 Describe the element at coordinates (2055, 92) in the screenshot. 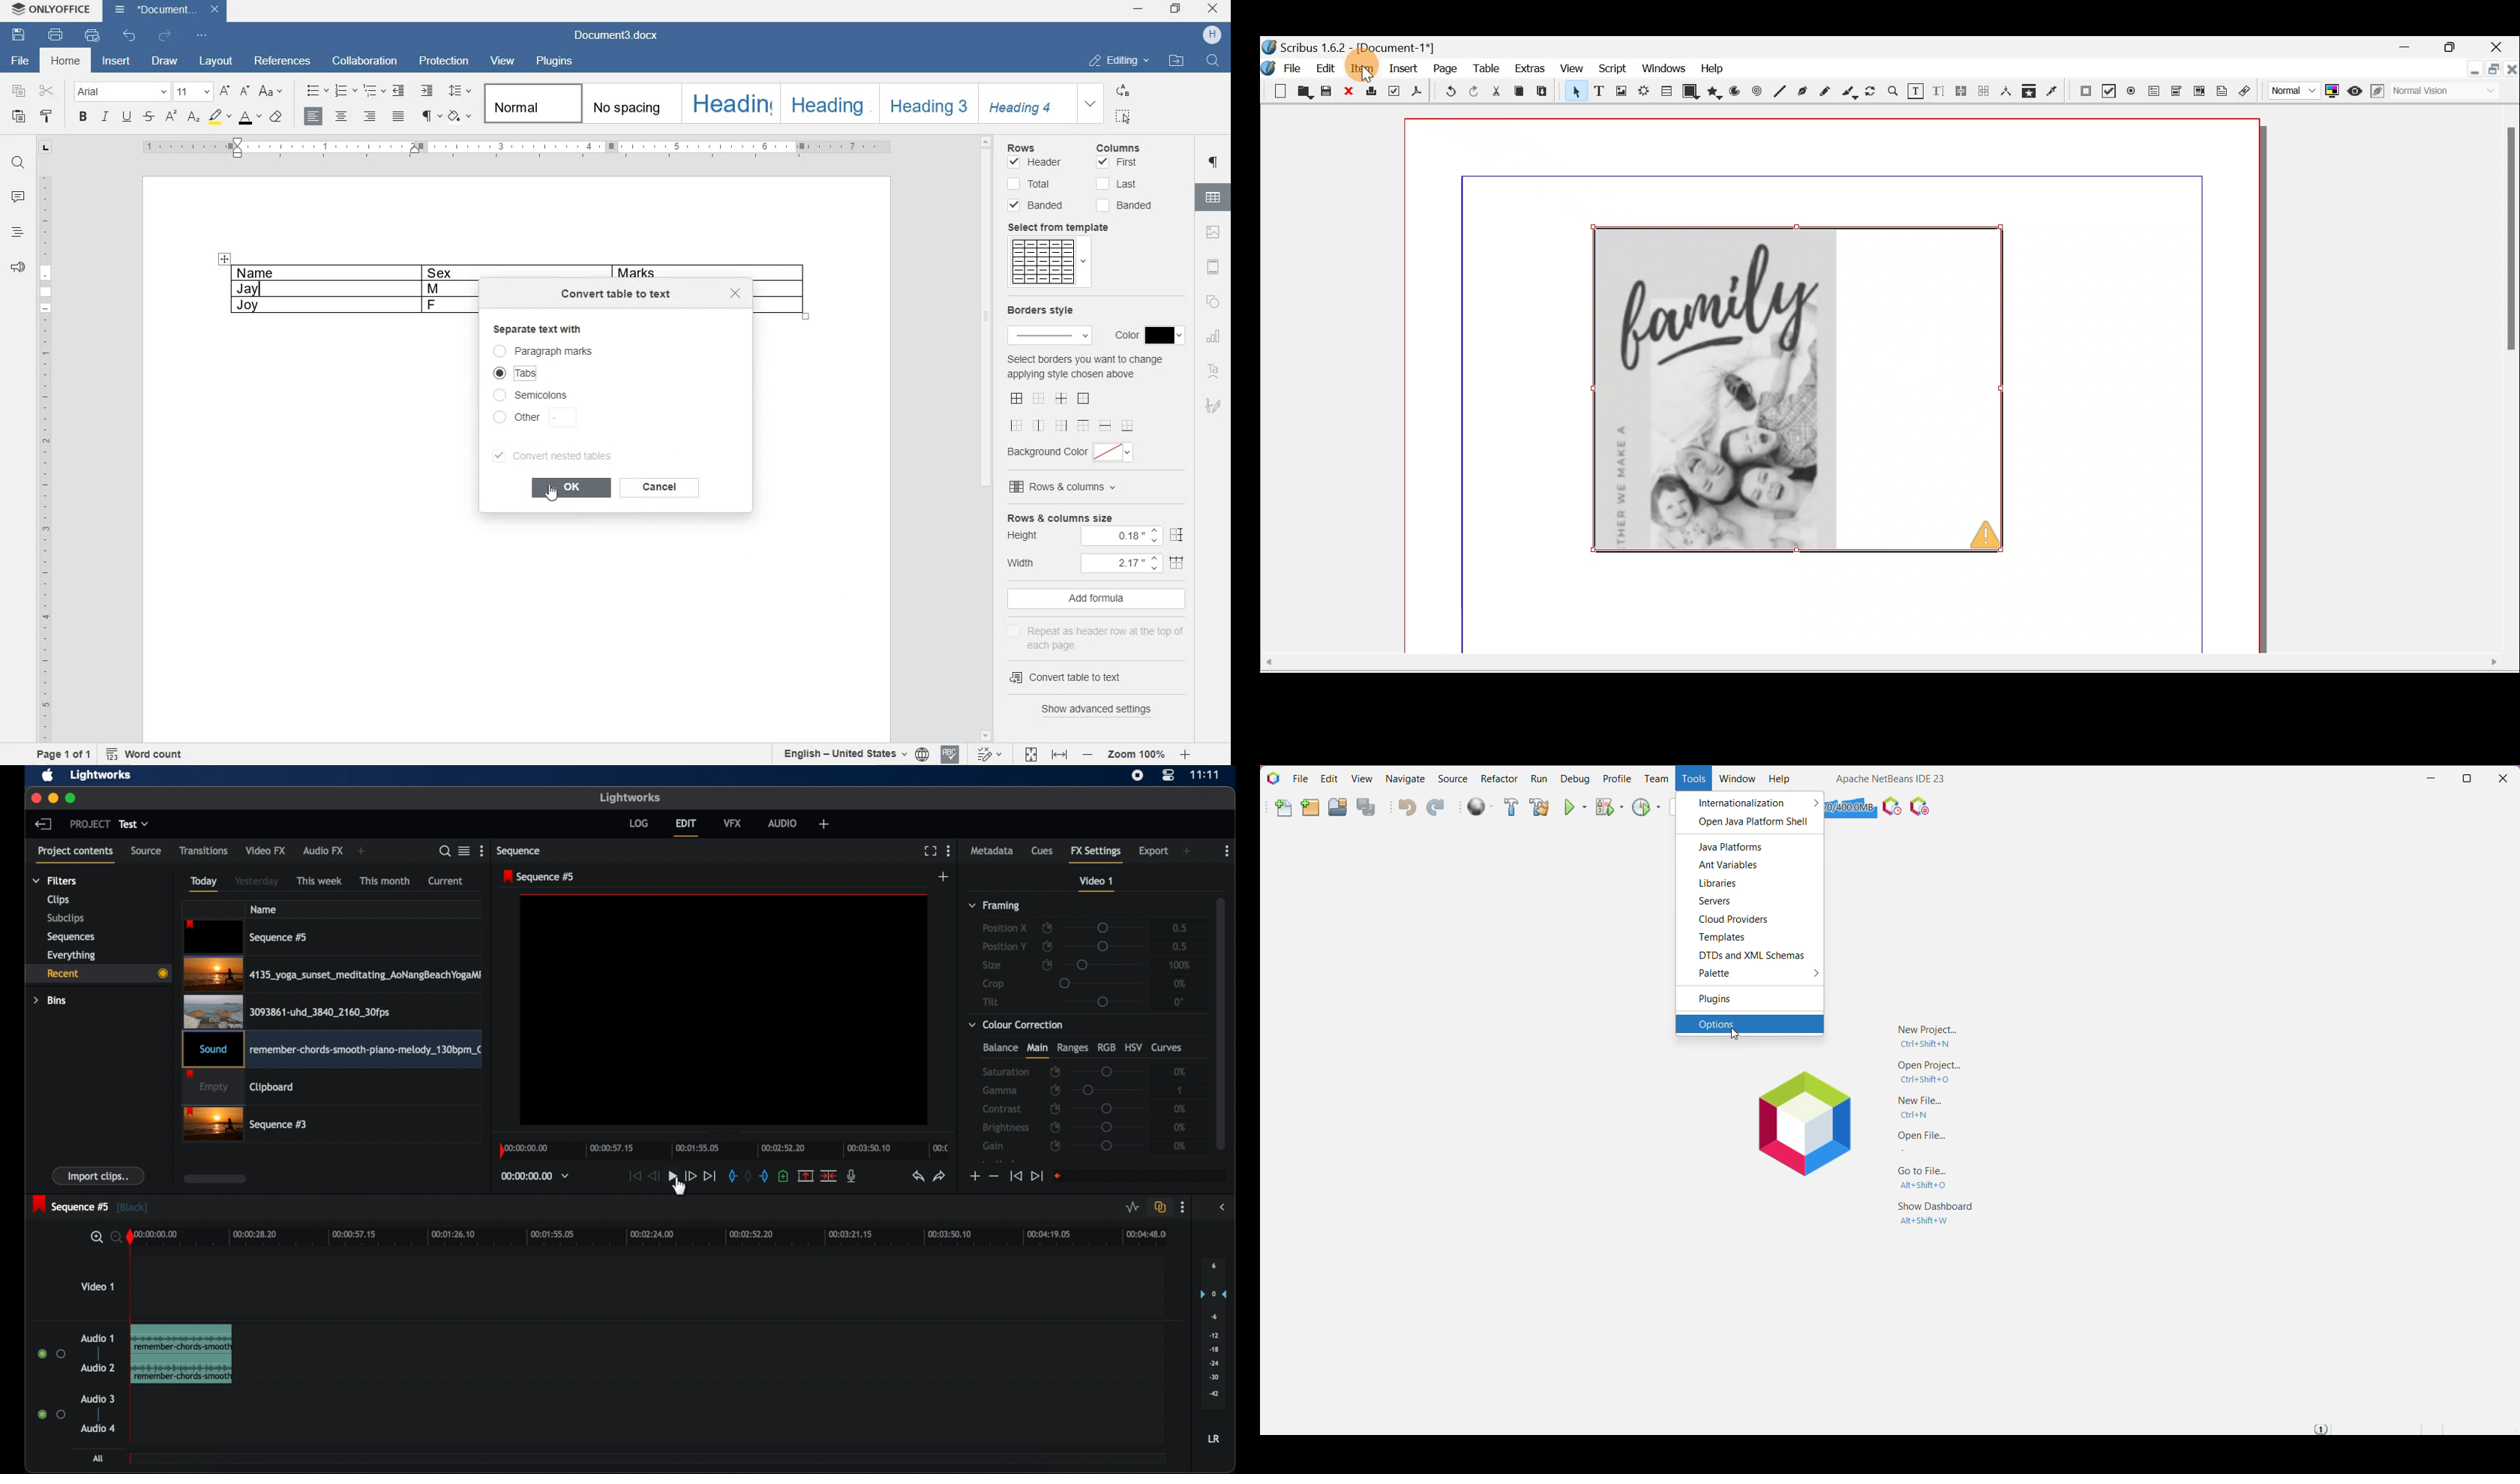

I see `Eye dropper` at that location.